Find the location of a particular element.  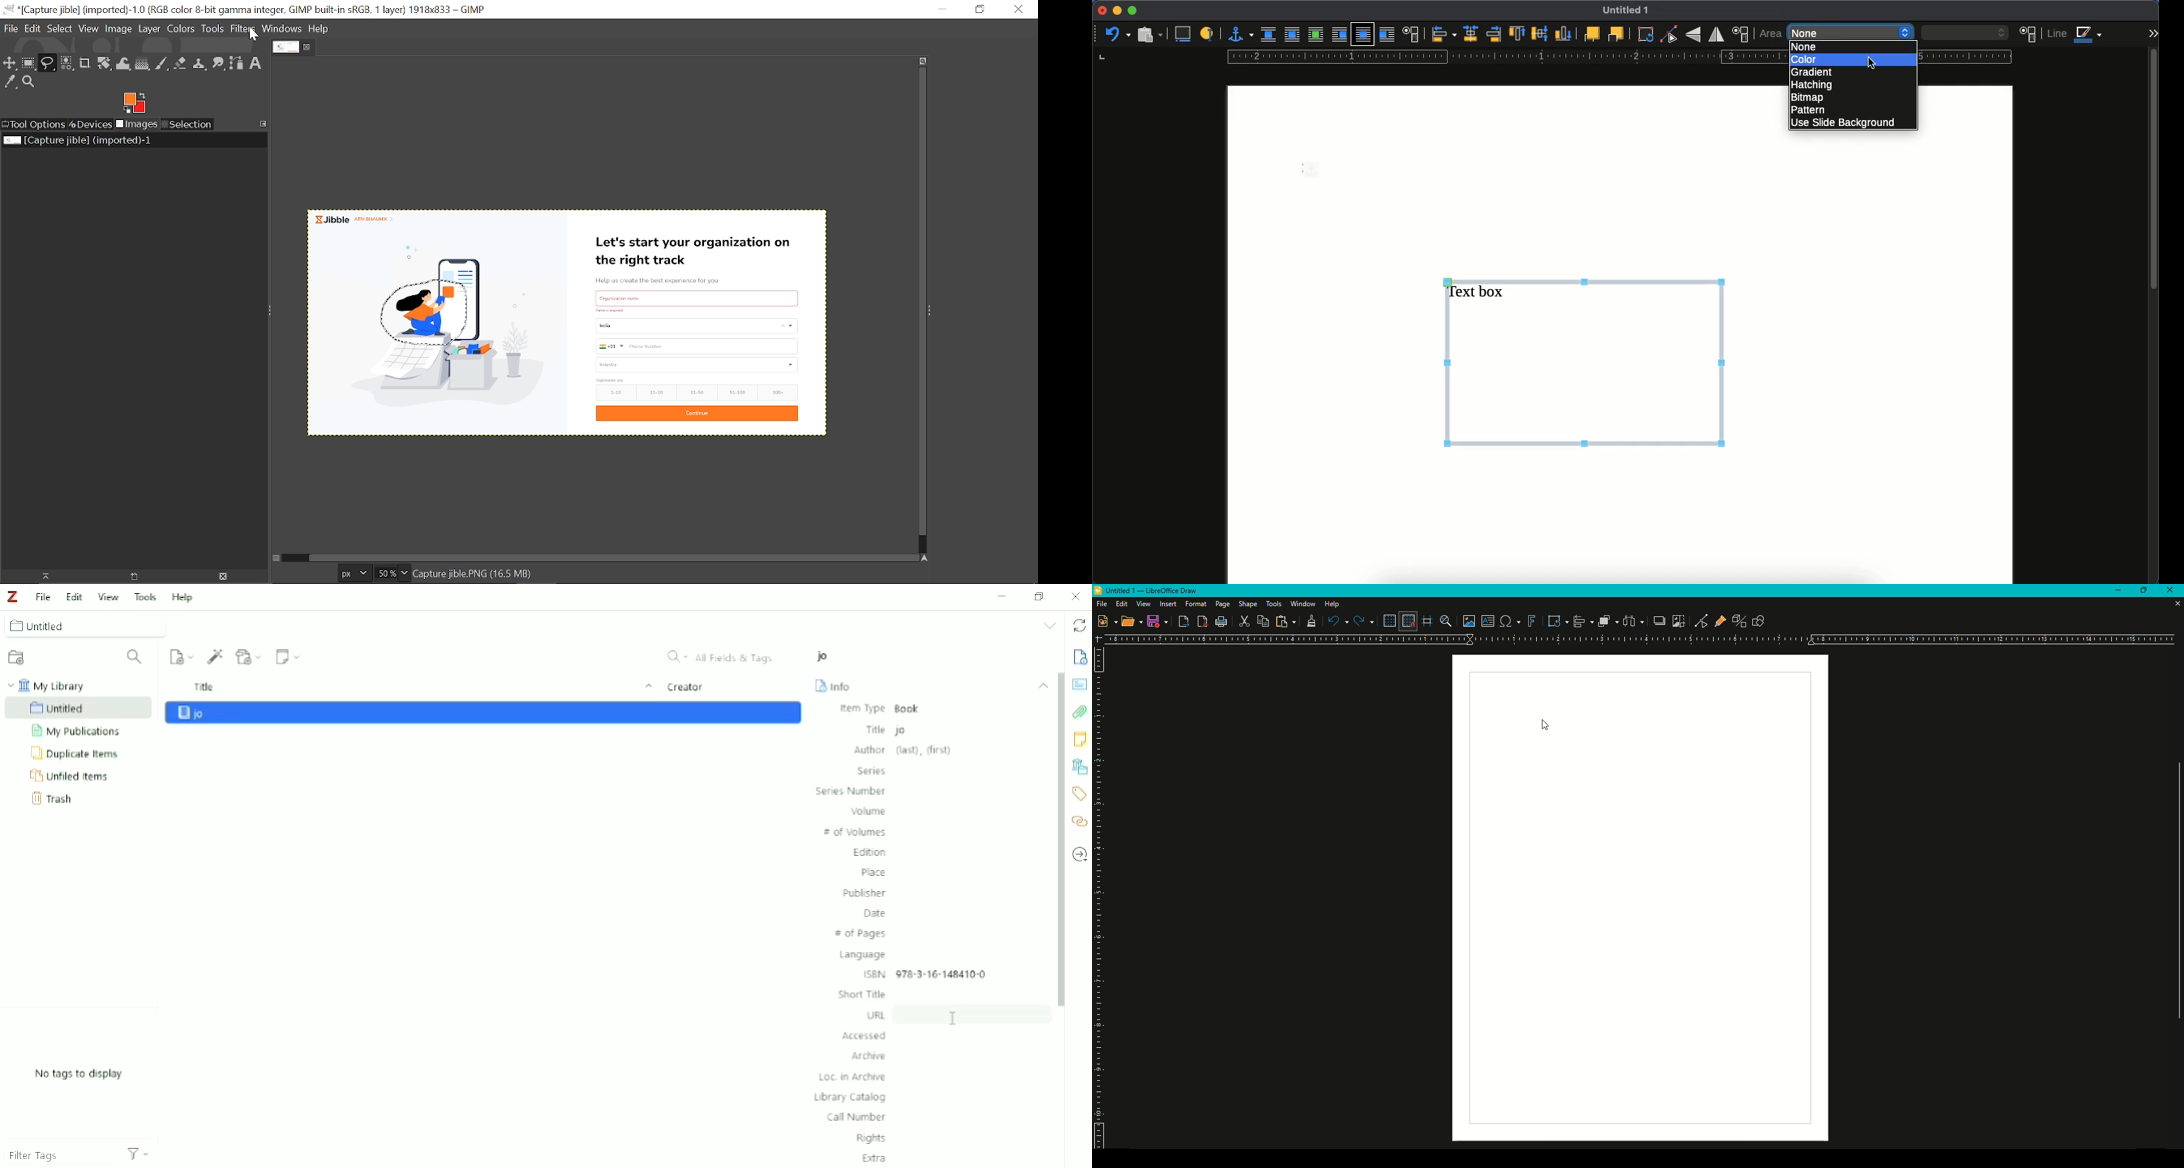

position and size is located at coordinates (1742, 34).